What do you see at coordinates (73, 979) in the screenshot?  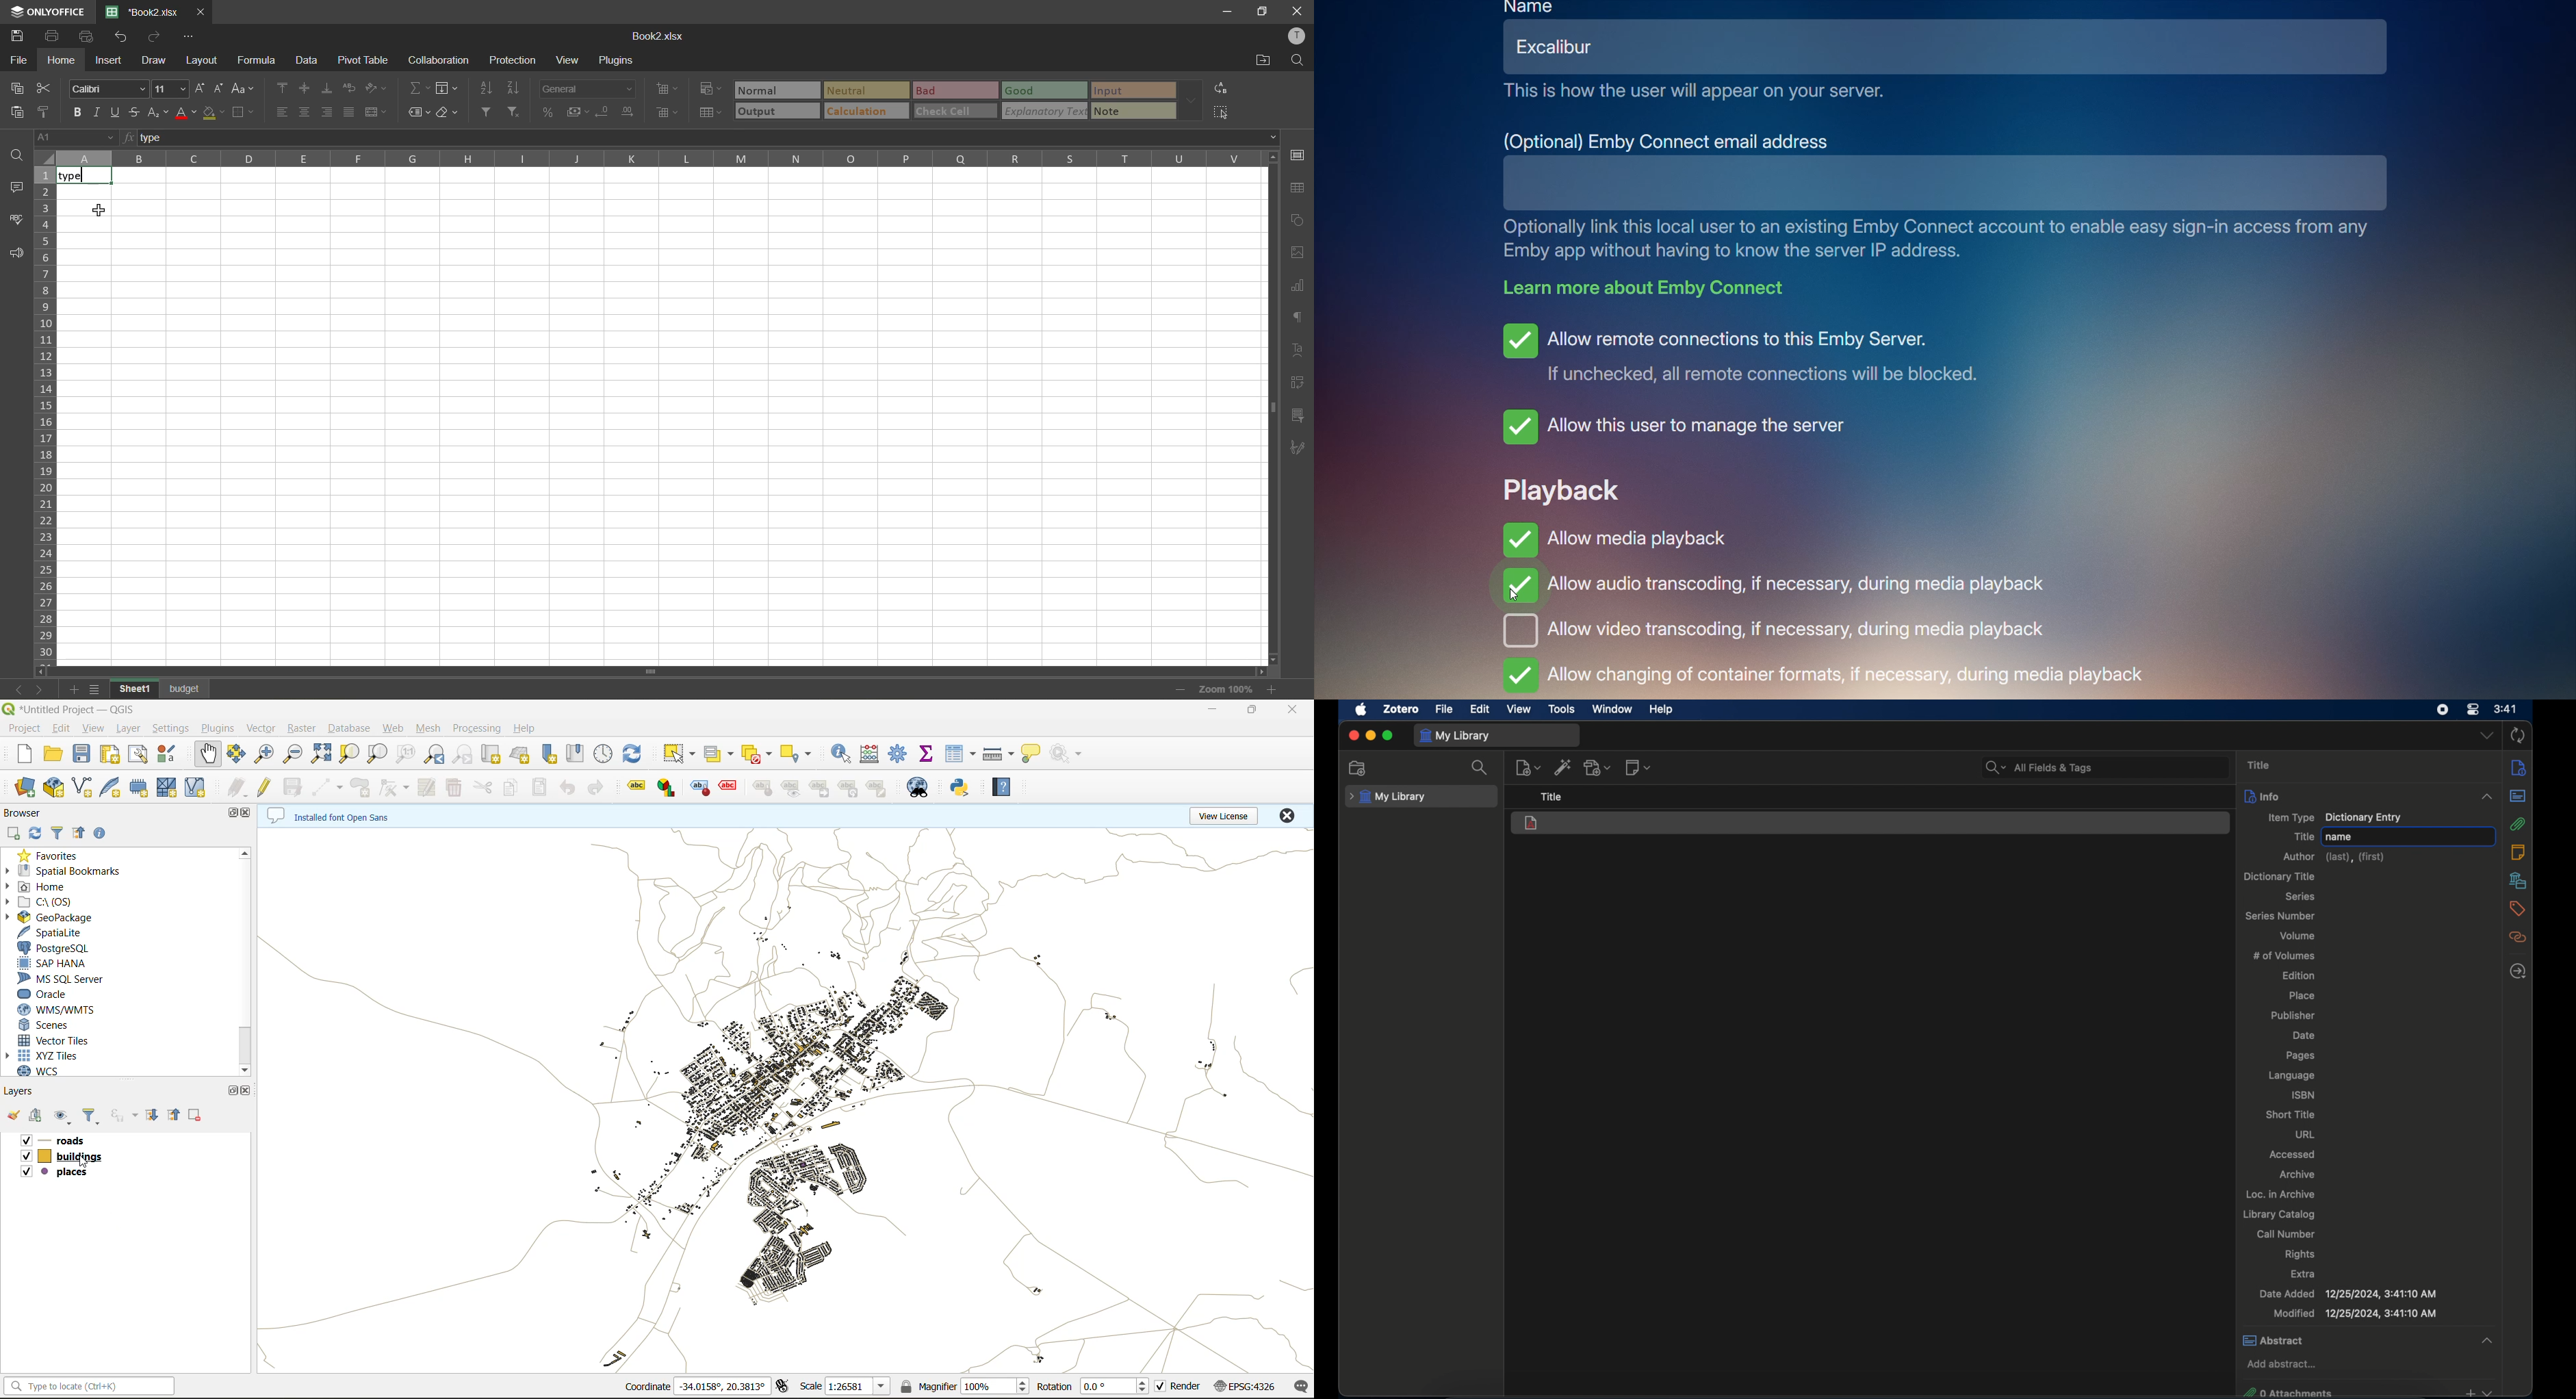 I see `ms sql server` at bounding box center [73, 979].